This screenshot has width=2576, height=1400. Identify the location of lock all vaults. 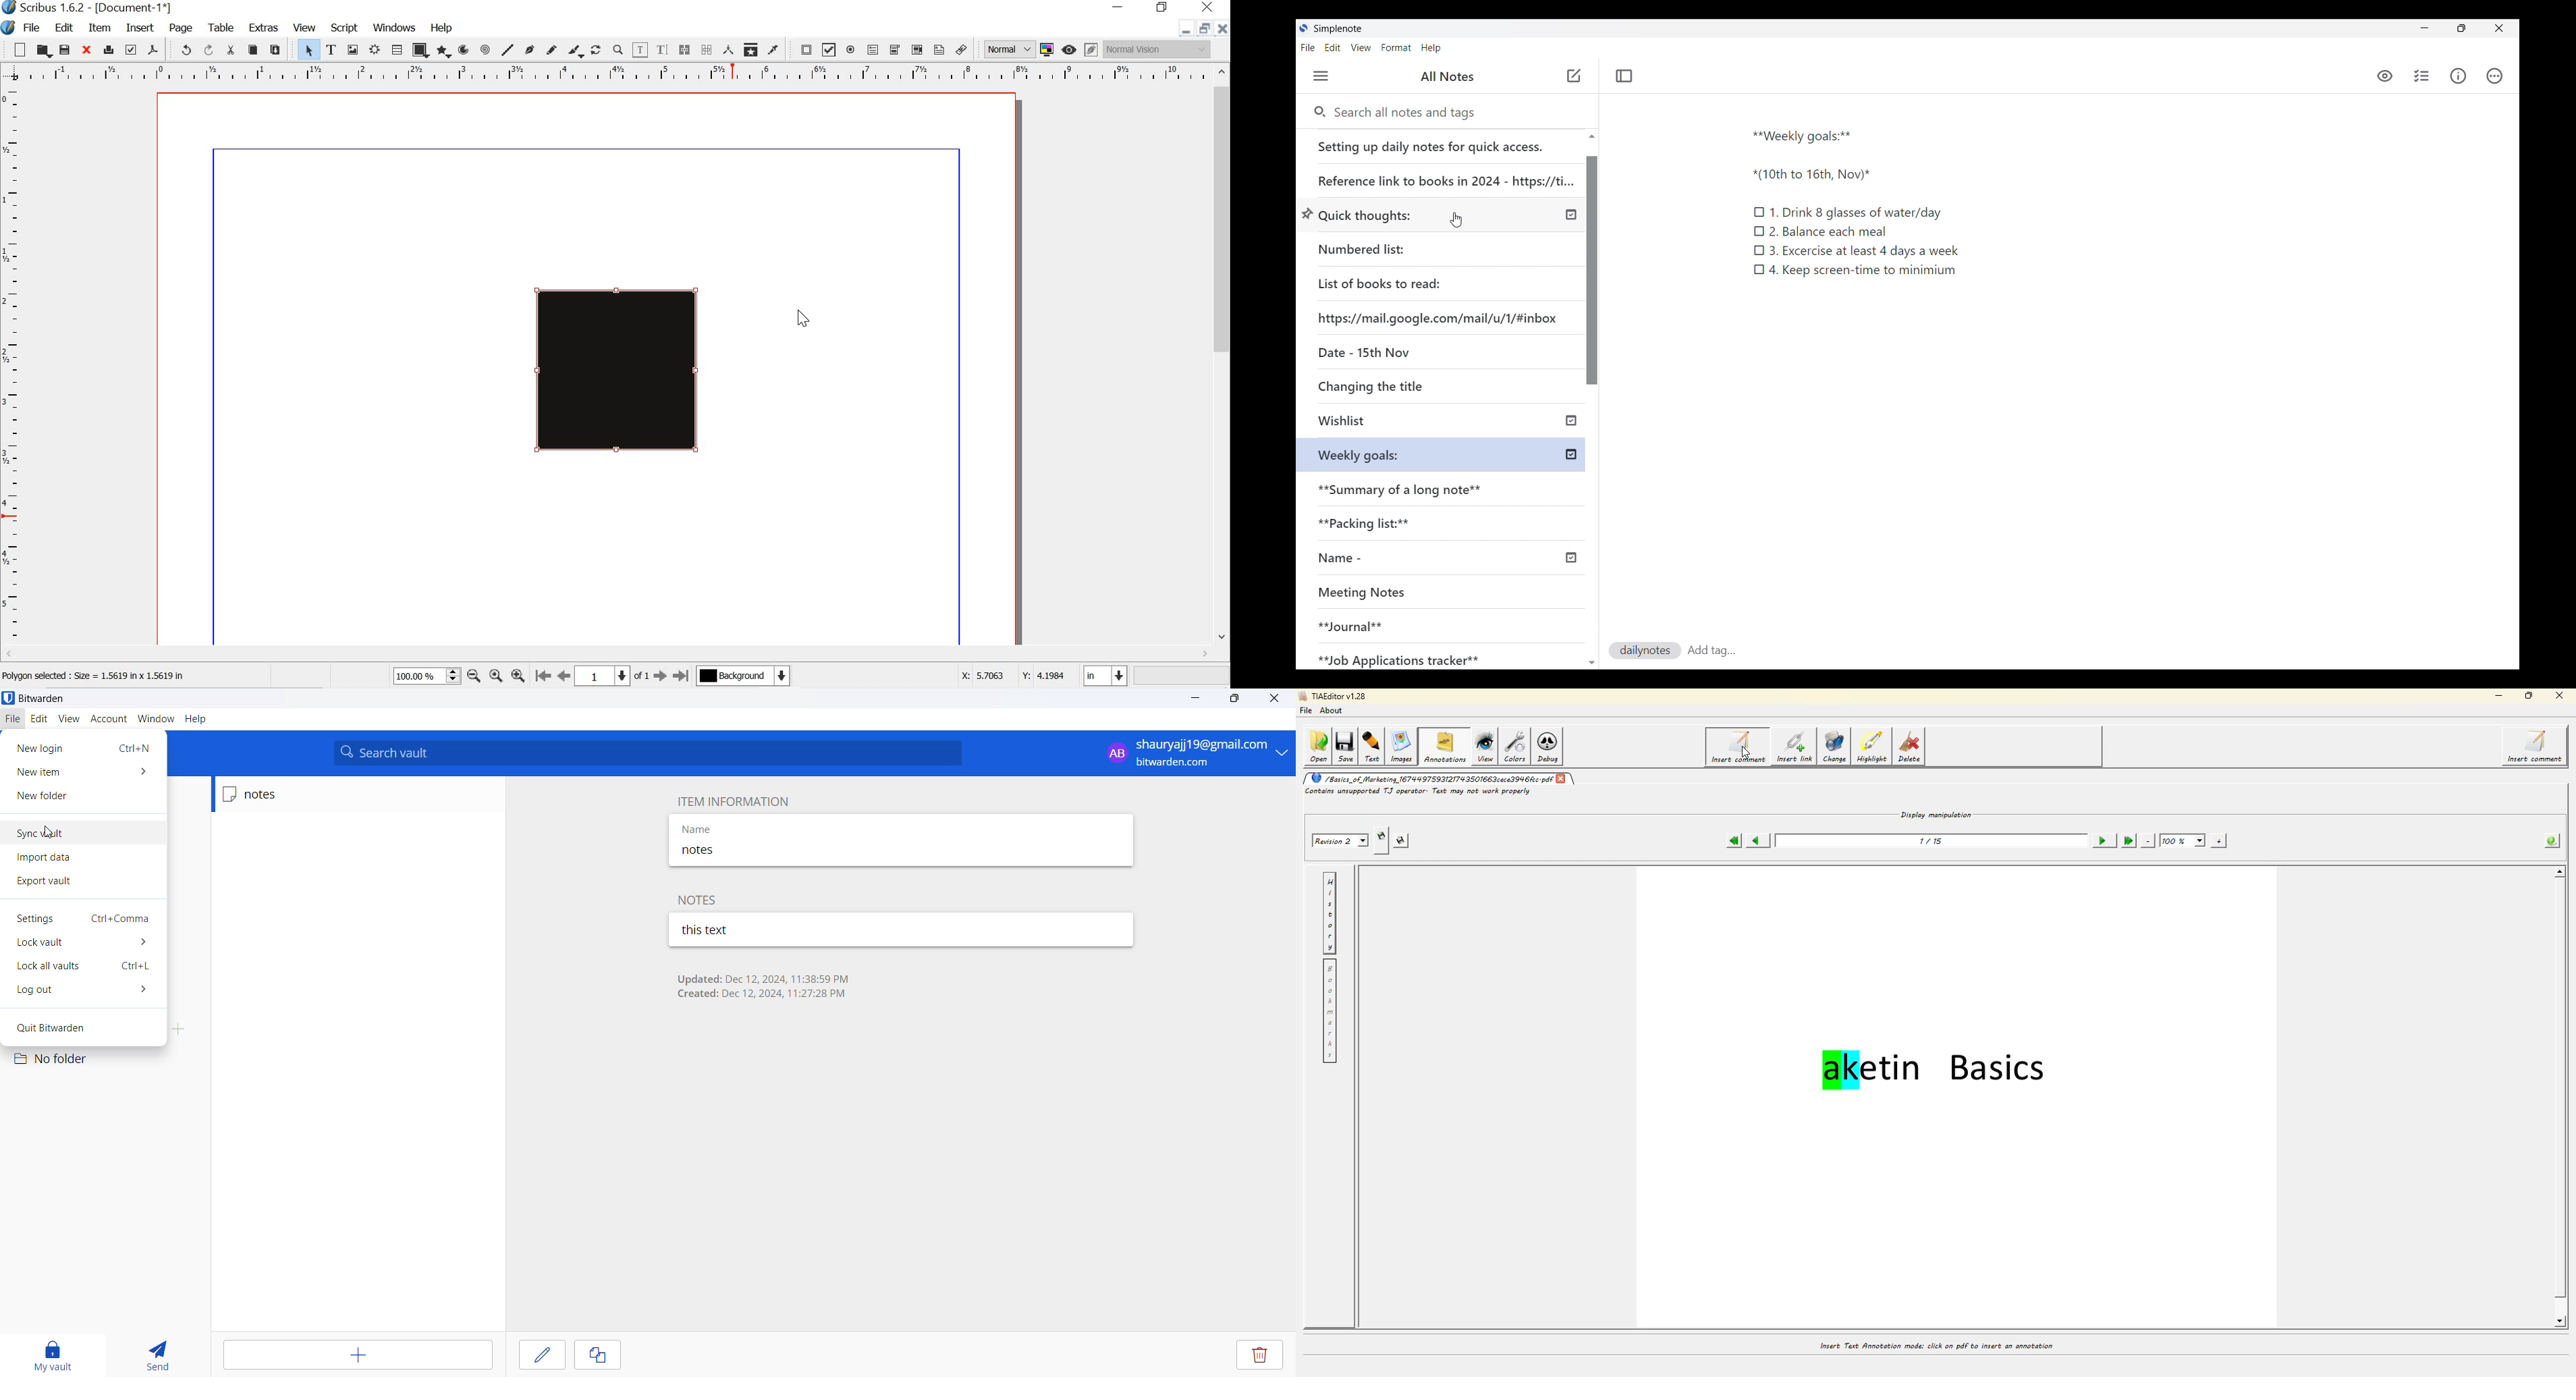
(86, 968).